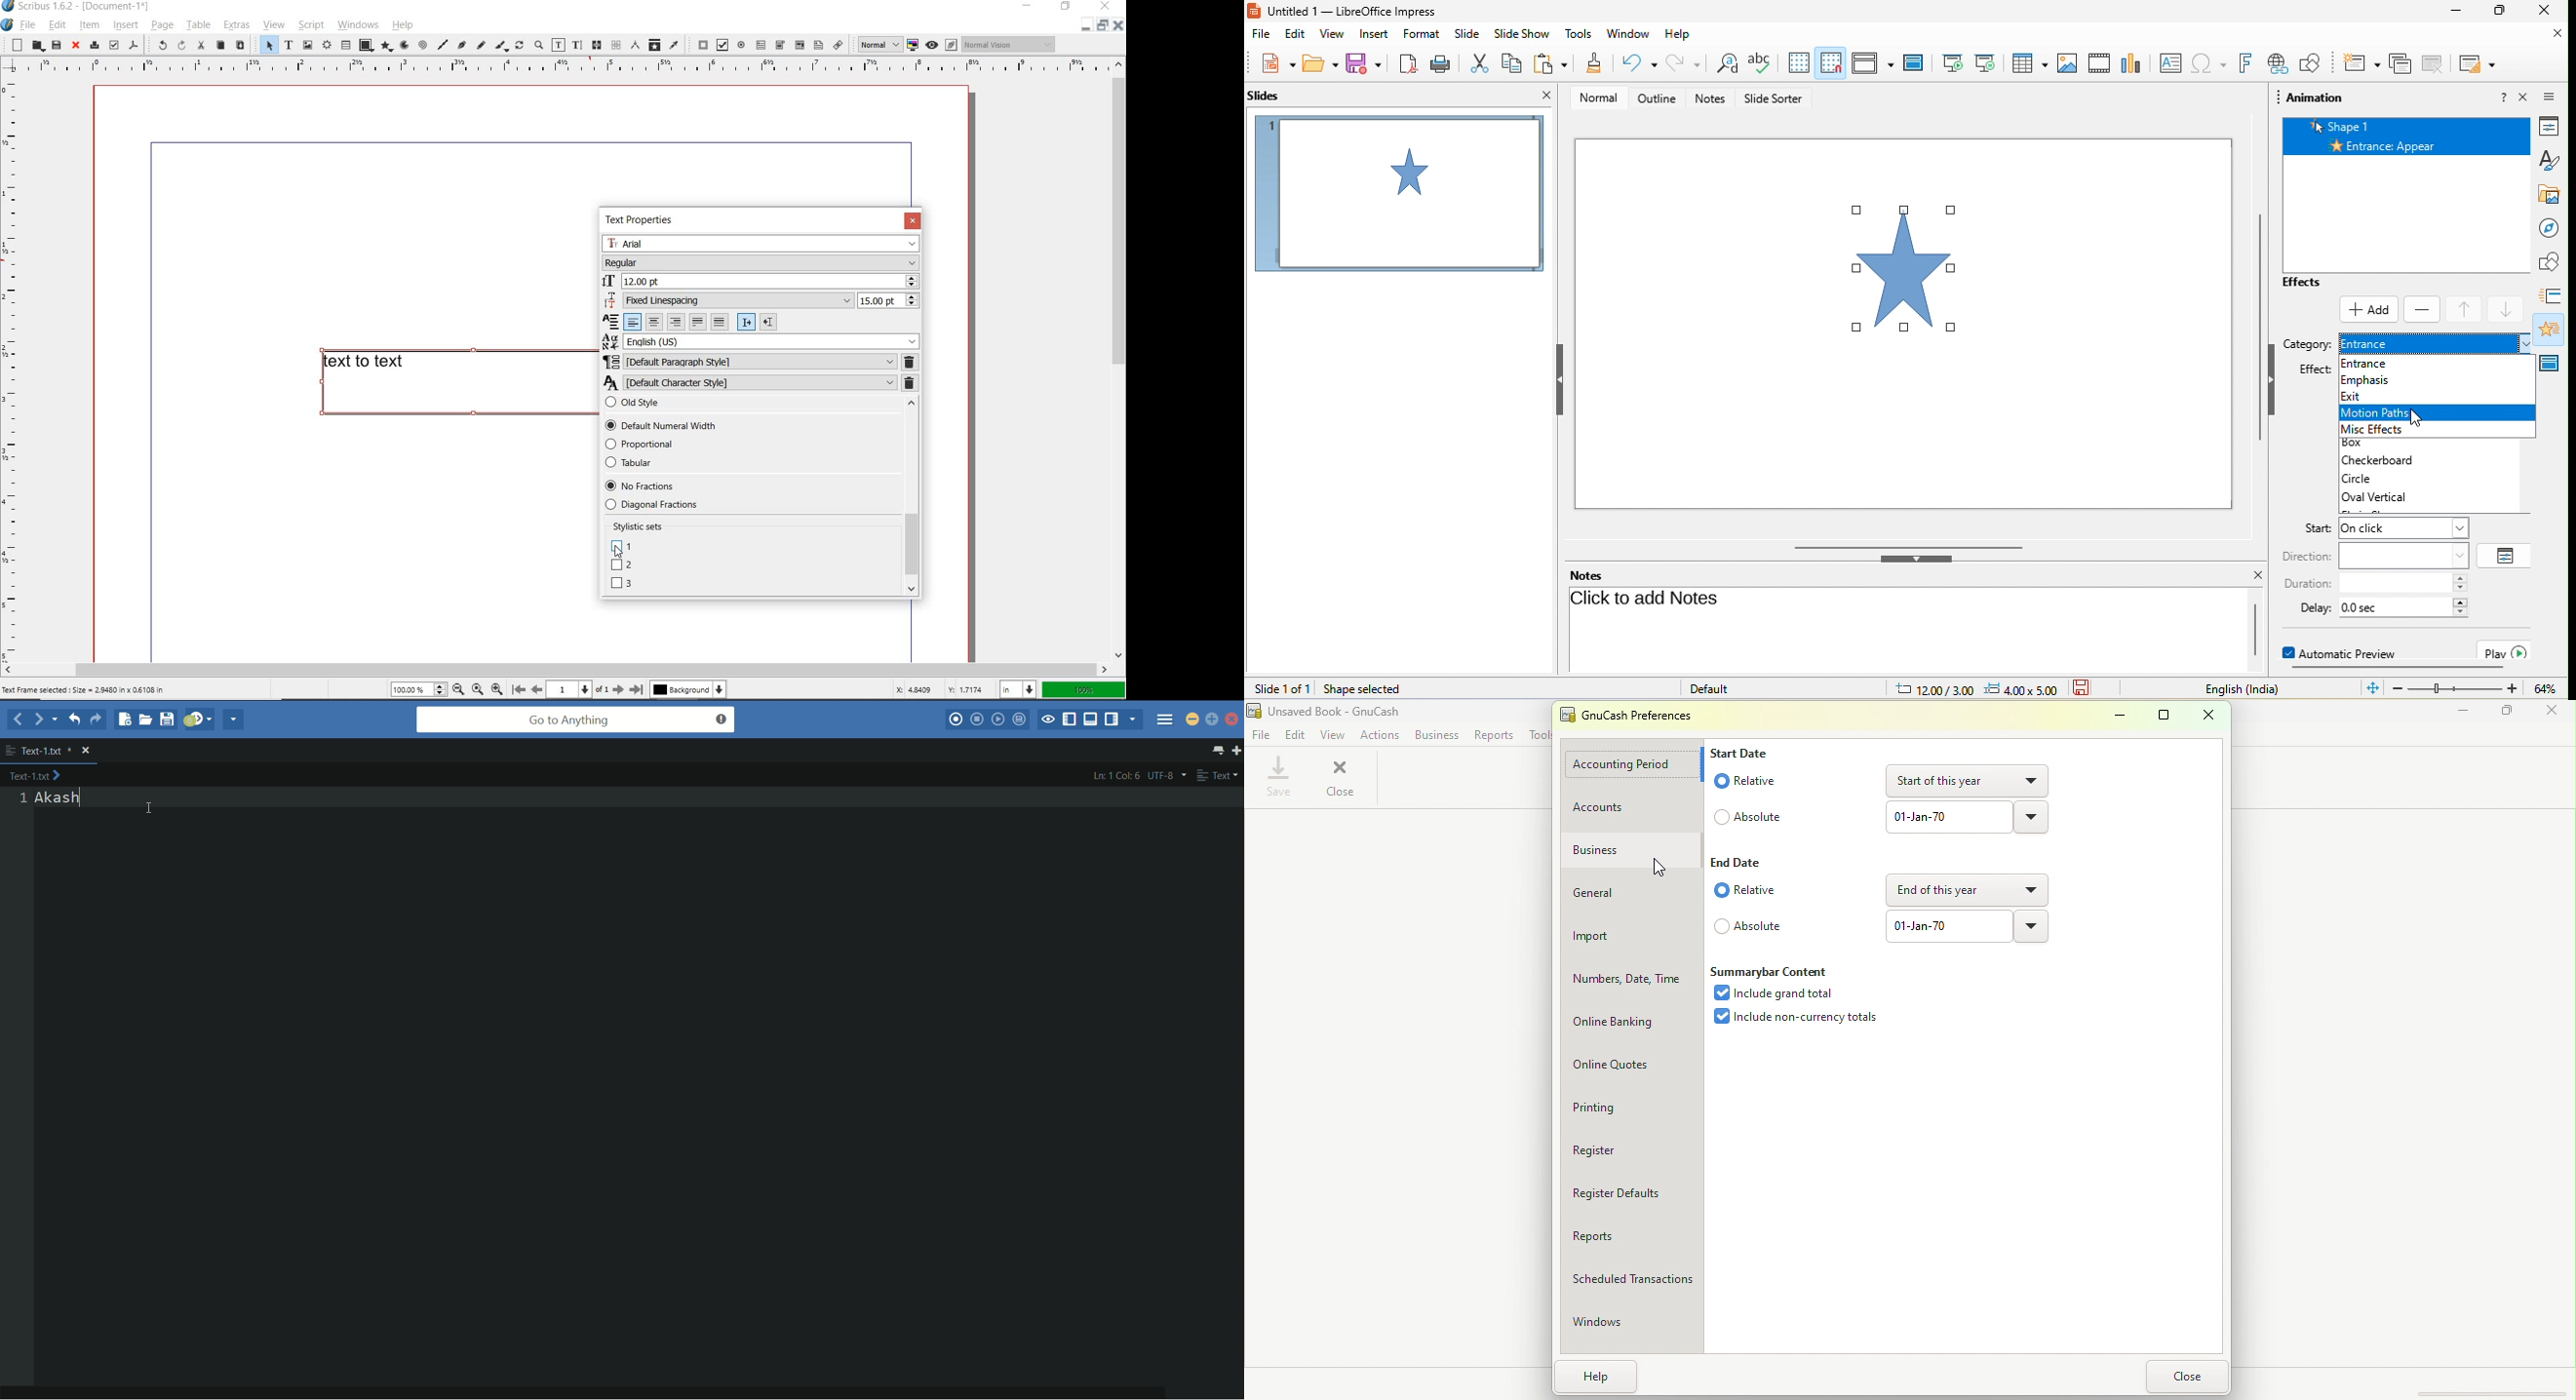  I want to click on default, so click(1711, 688).